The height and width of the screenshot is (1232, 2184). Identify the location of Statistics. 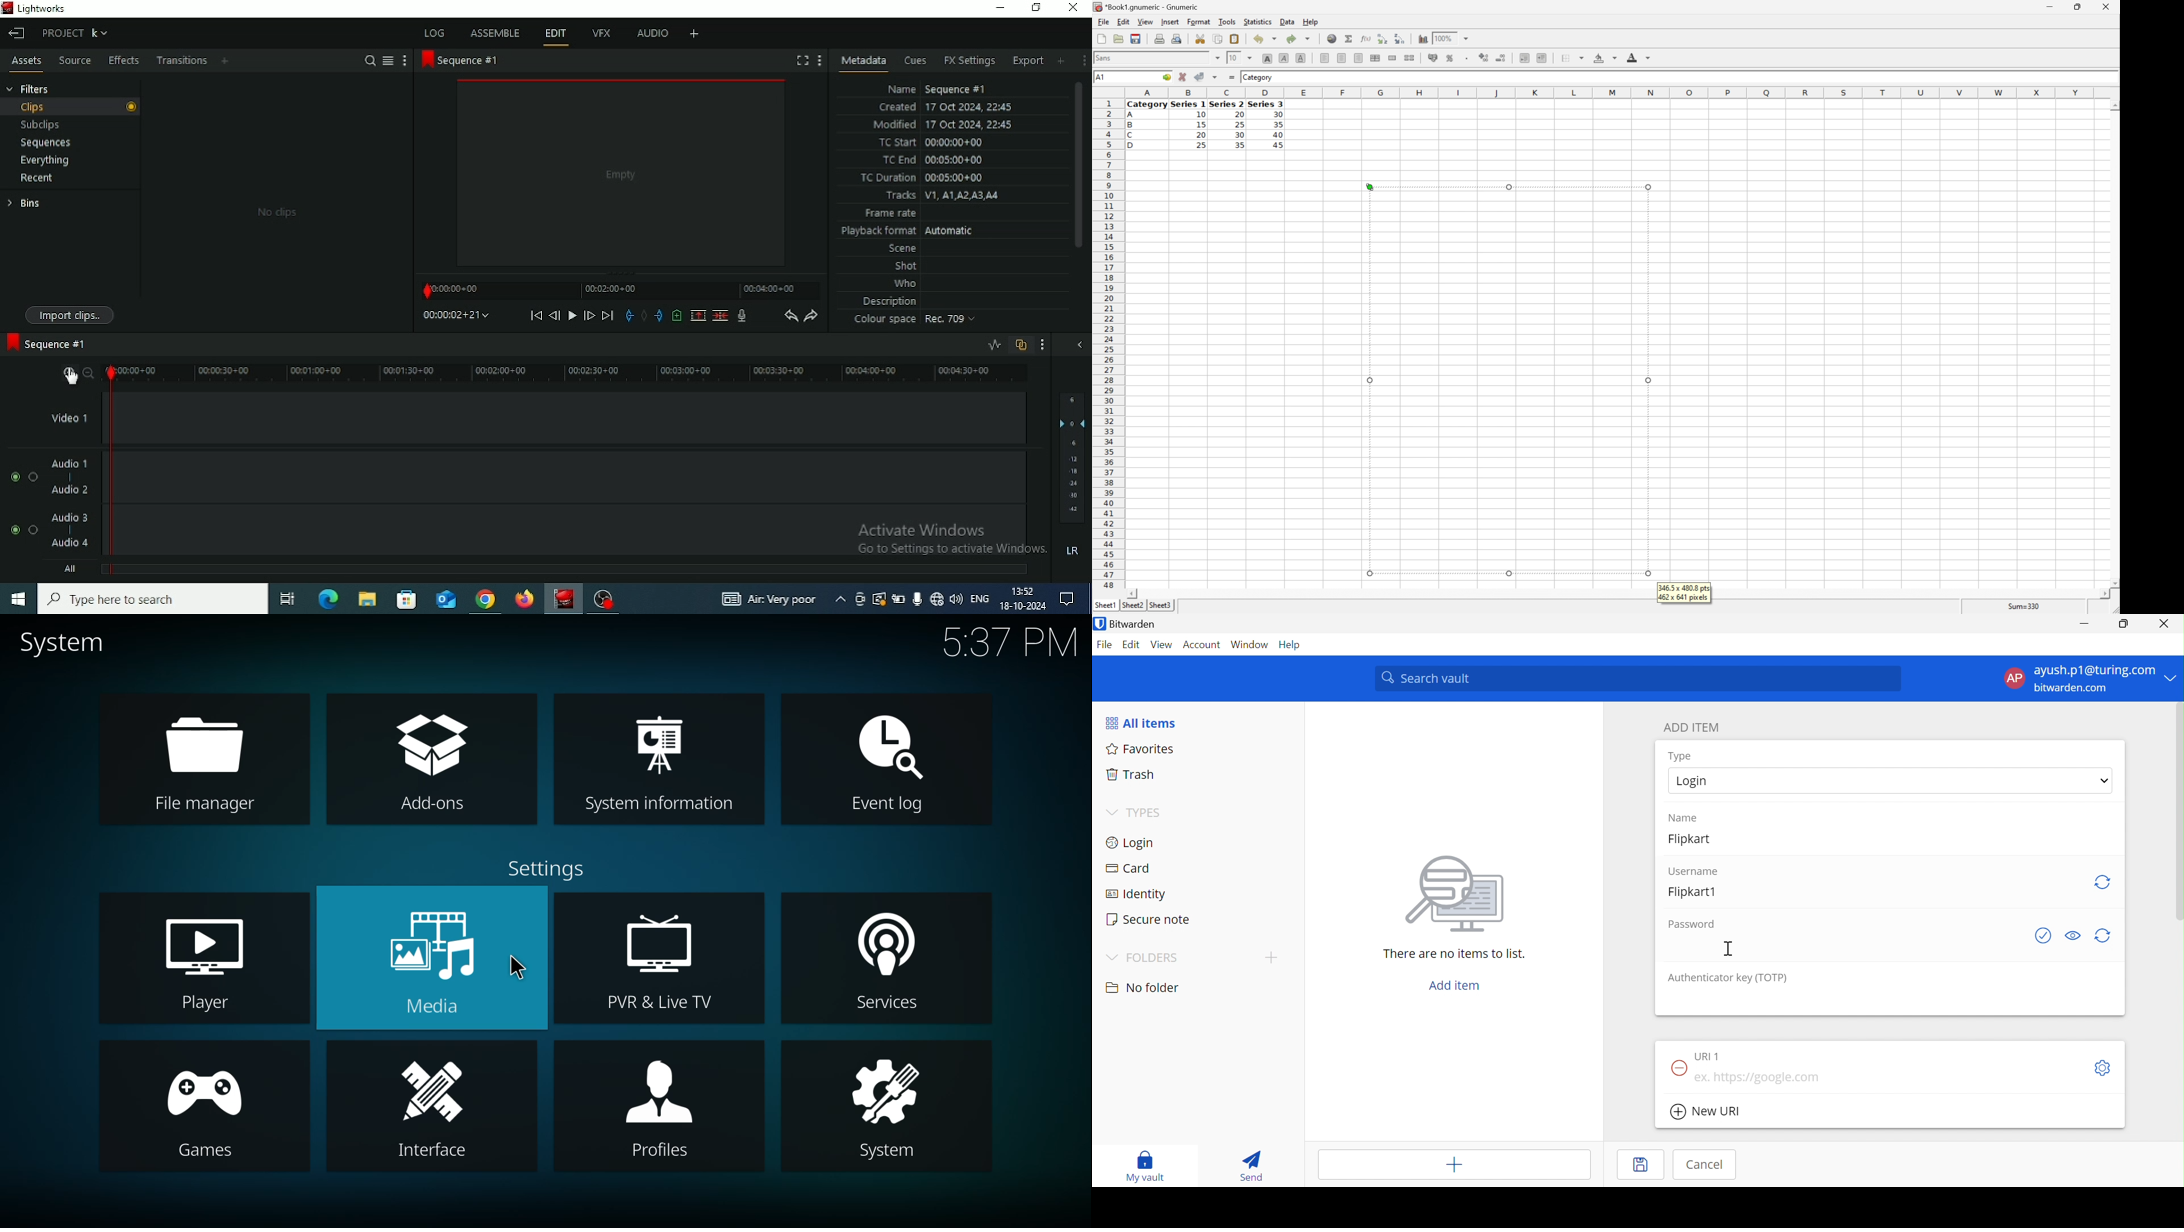
(1259, 22).